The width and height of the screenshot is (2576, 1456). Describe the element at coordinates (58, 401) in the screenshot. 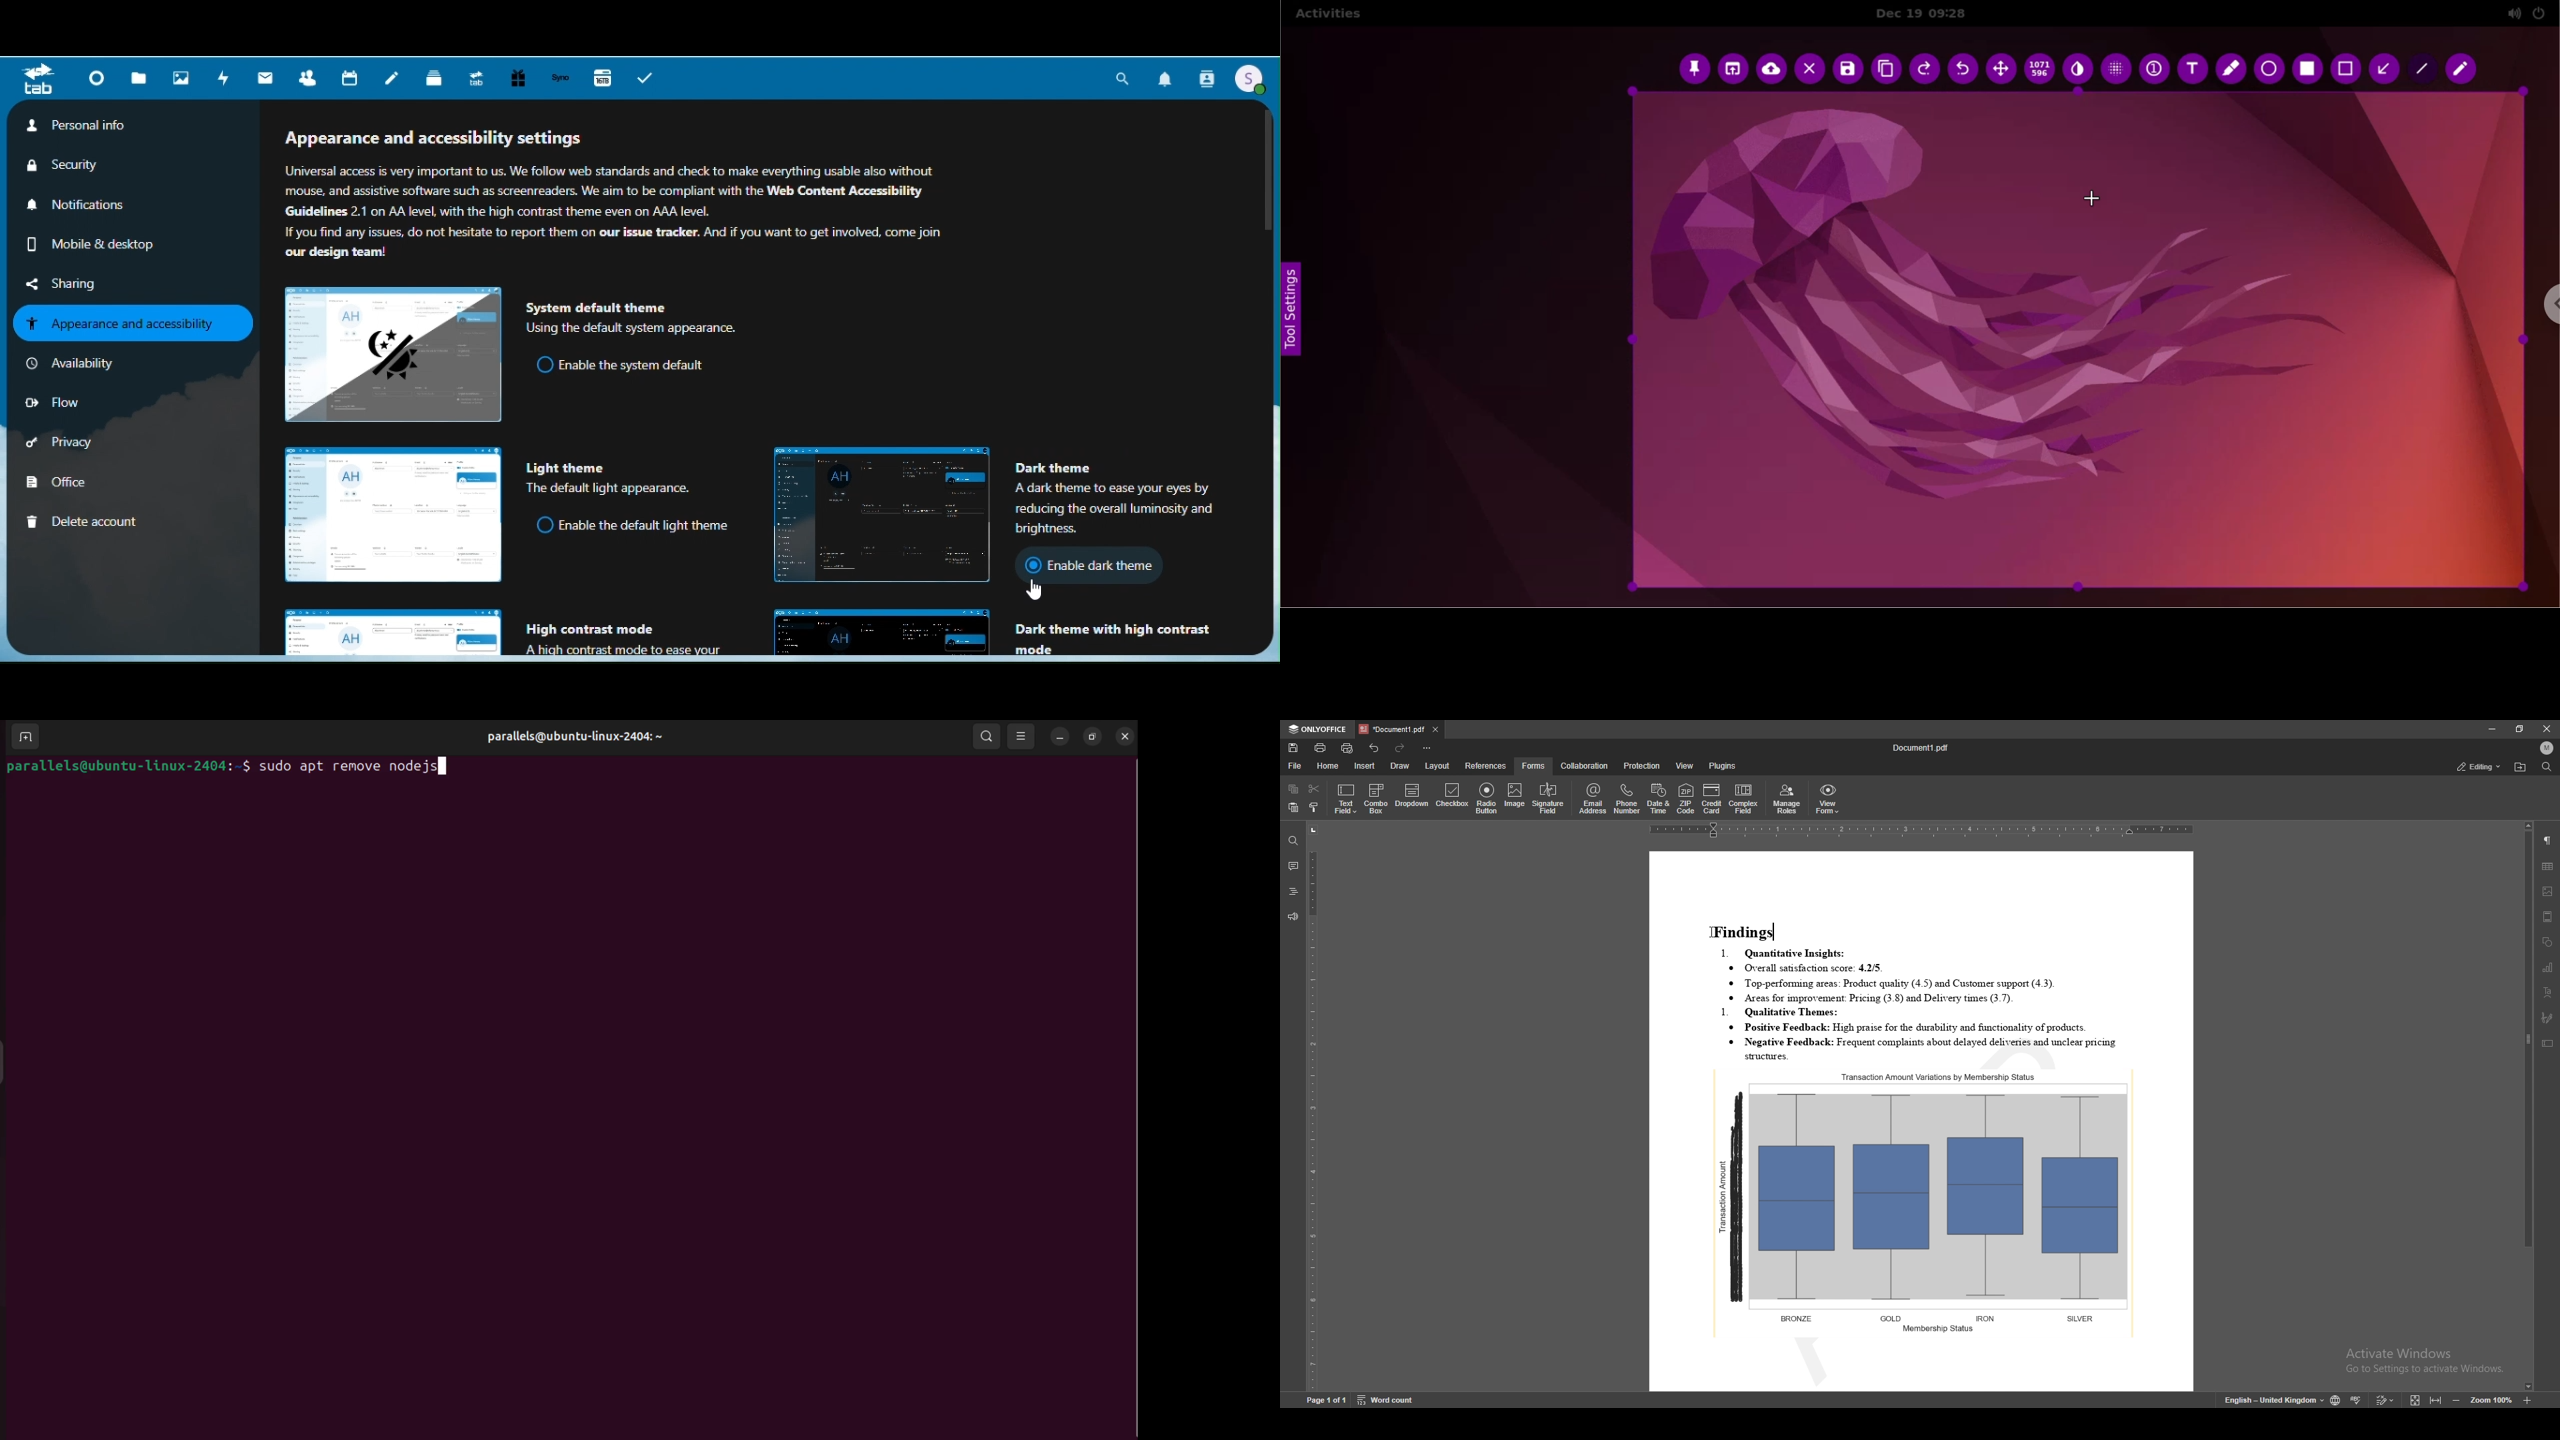

I see `Flow` at that location.